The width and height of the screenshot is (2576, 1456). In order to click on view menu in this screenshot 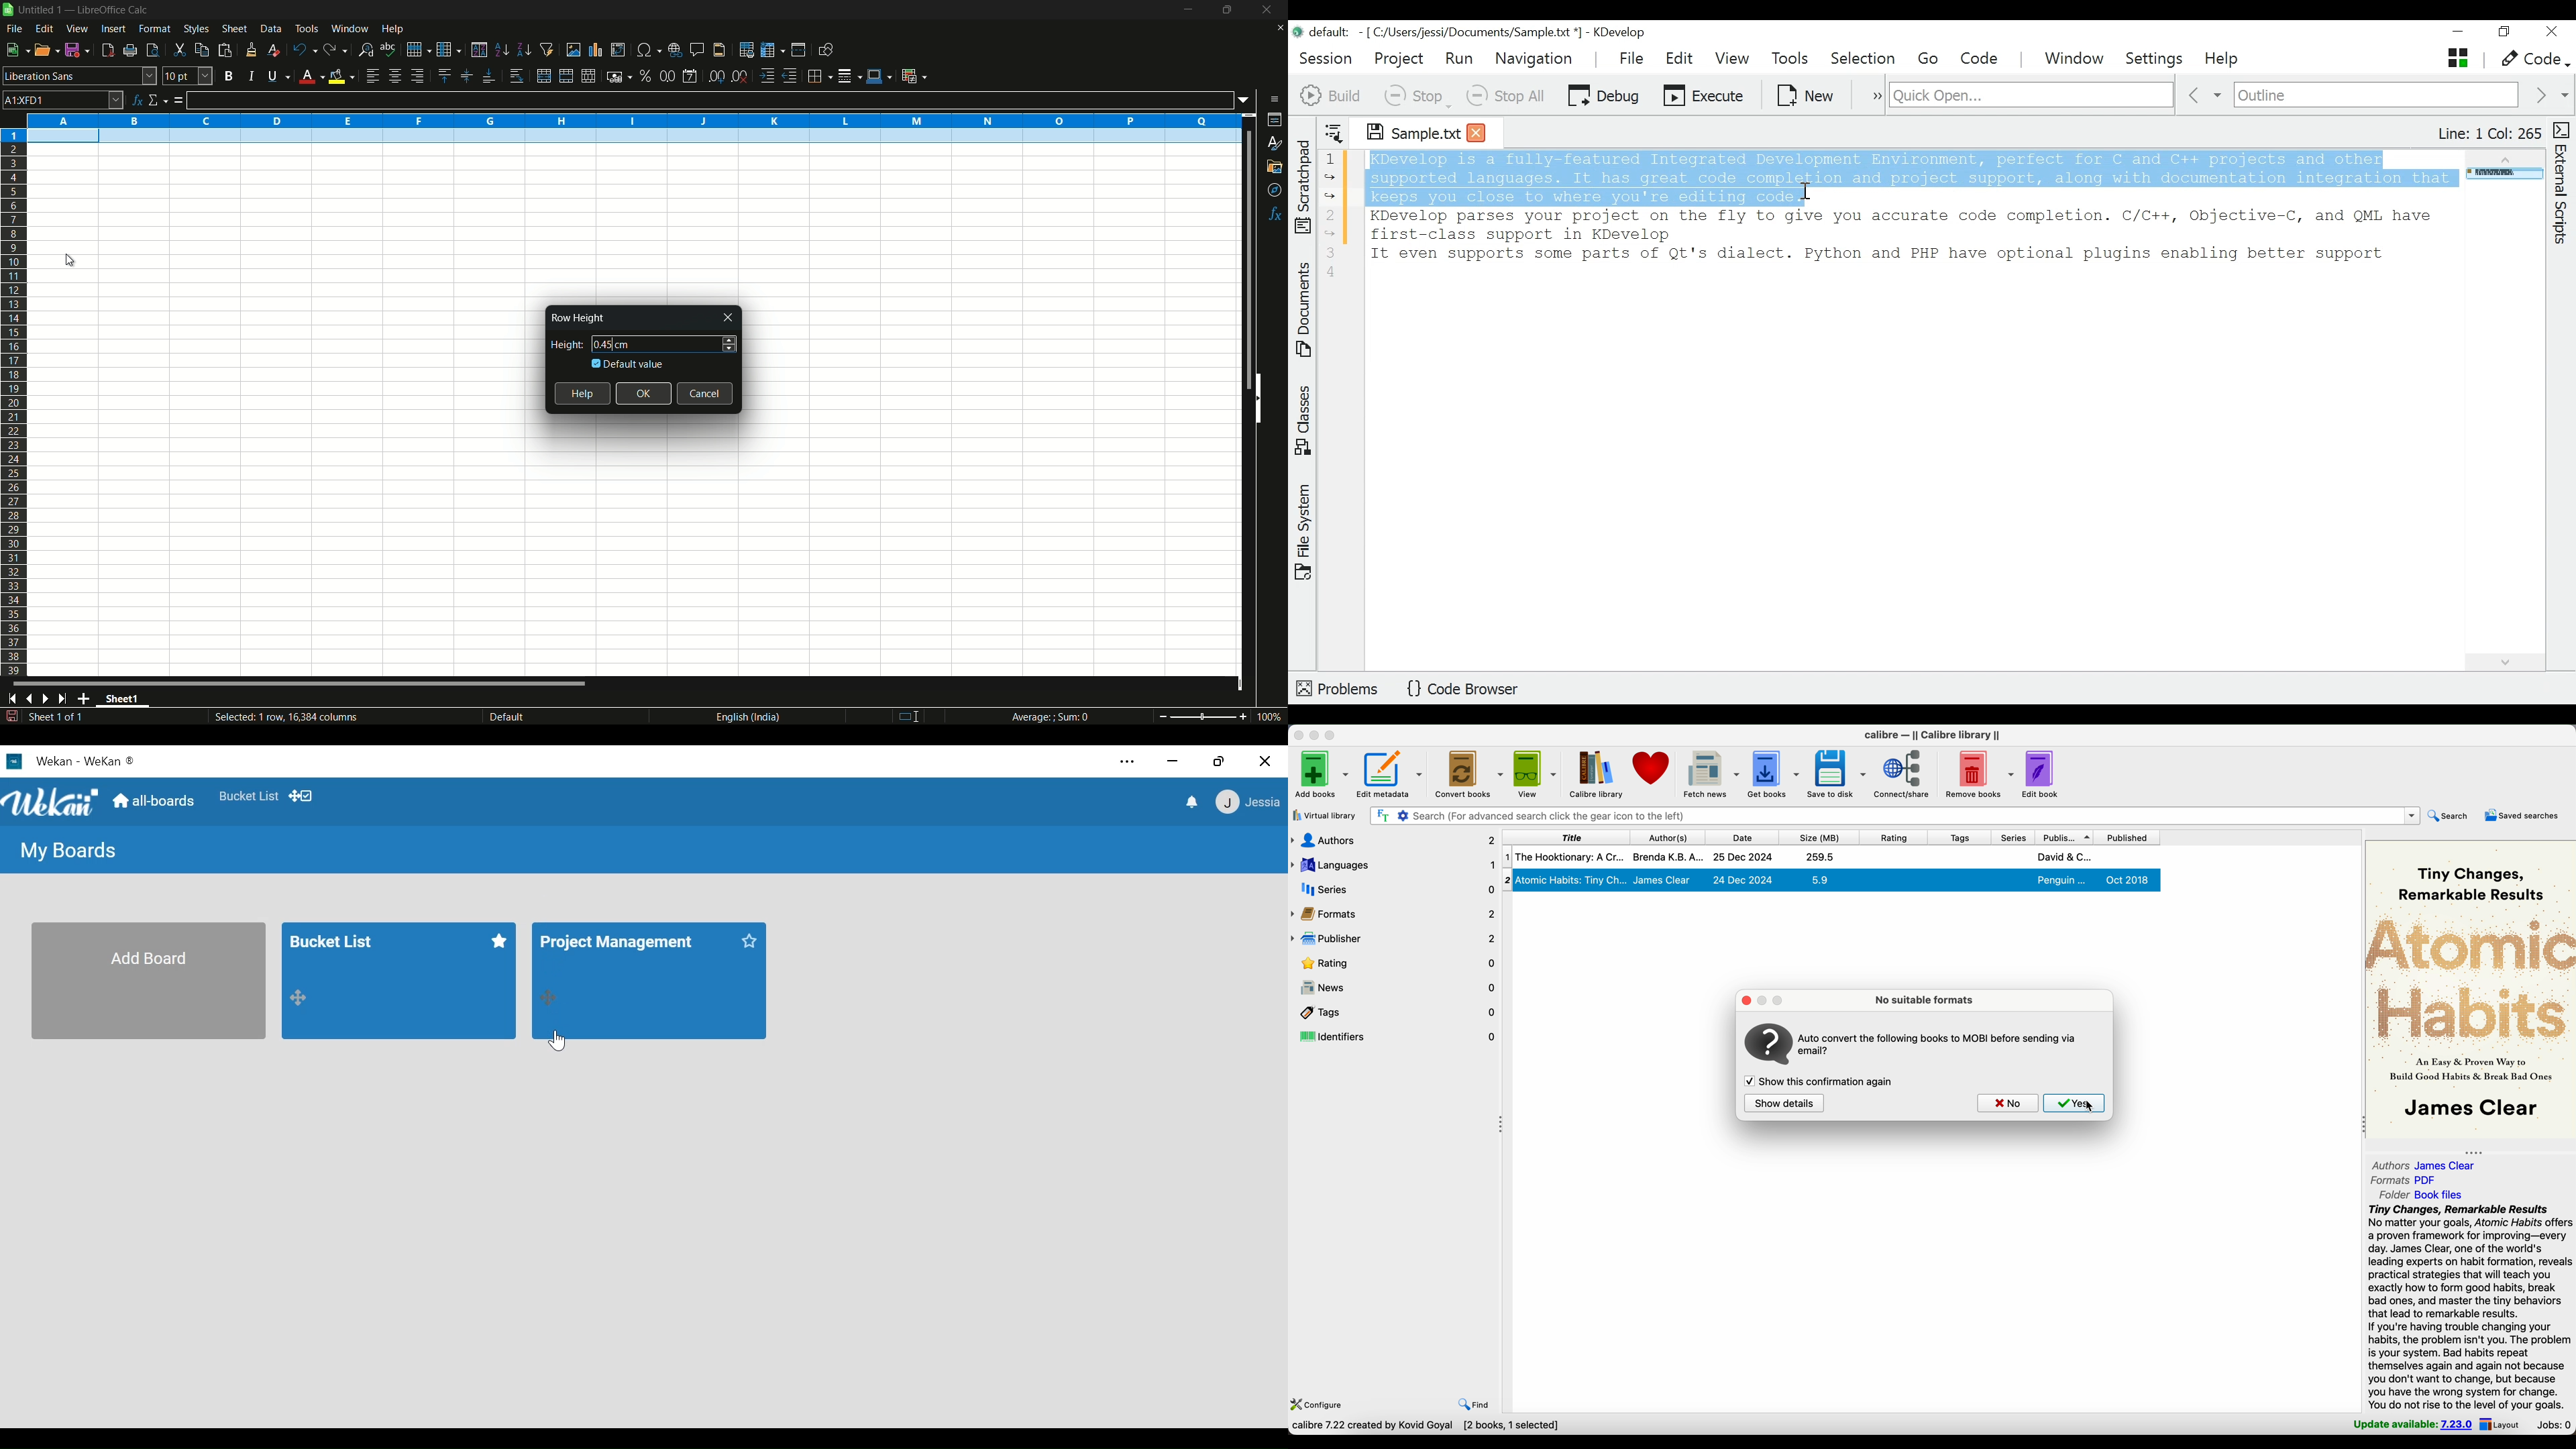, I will do `click(78, 29)`.